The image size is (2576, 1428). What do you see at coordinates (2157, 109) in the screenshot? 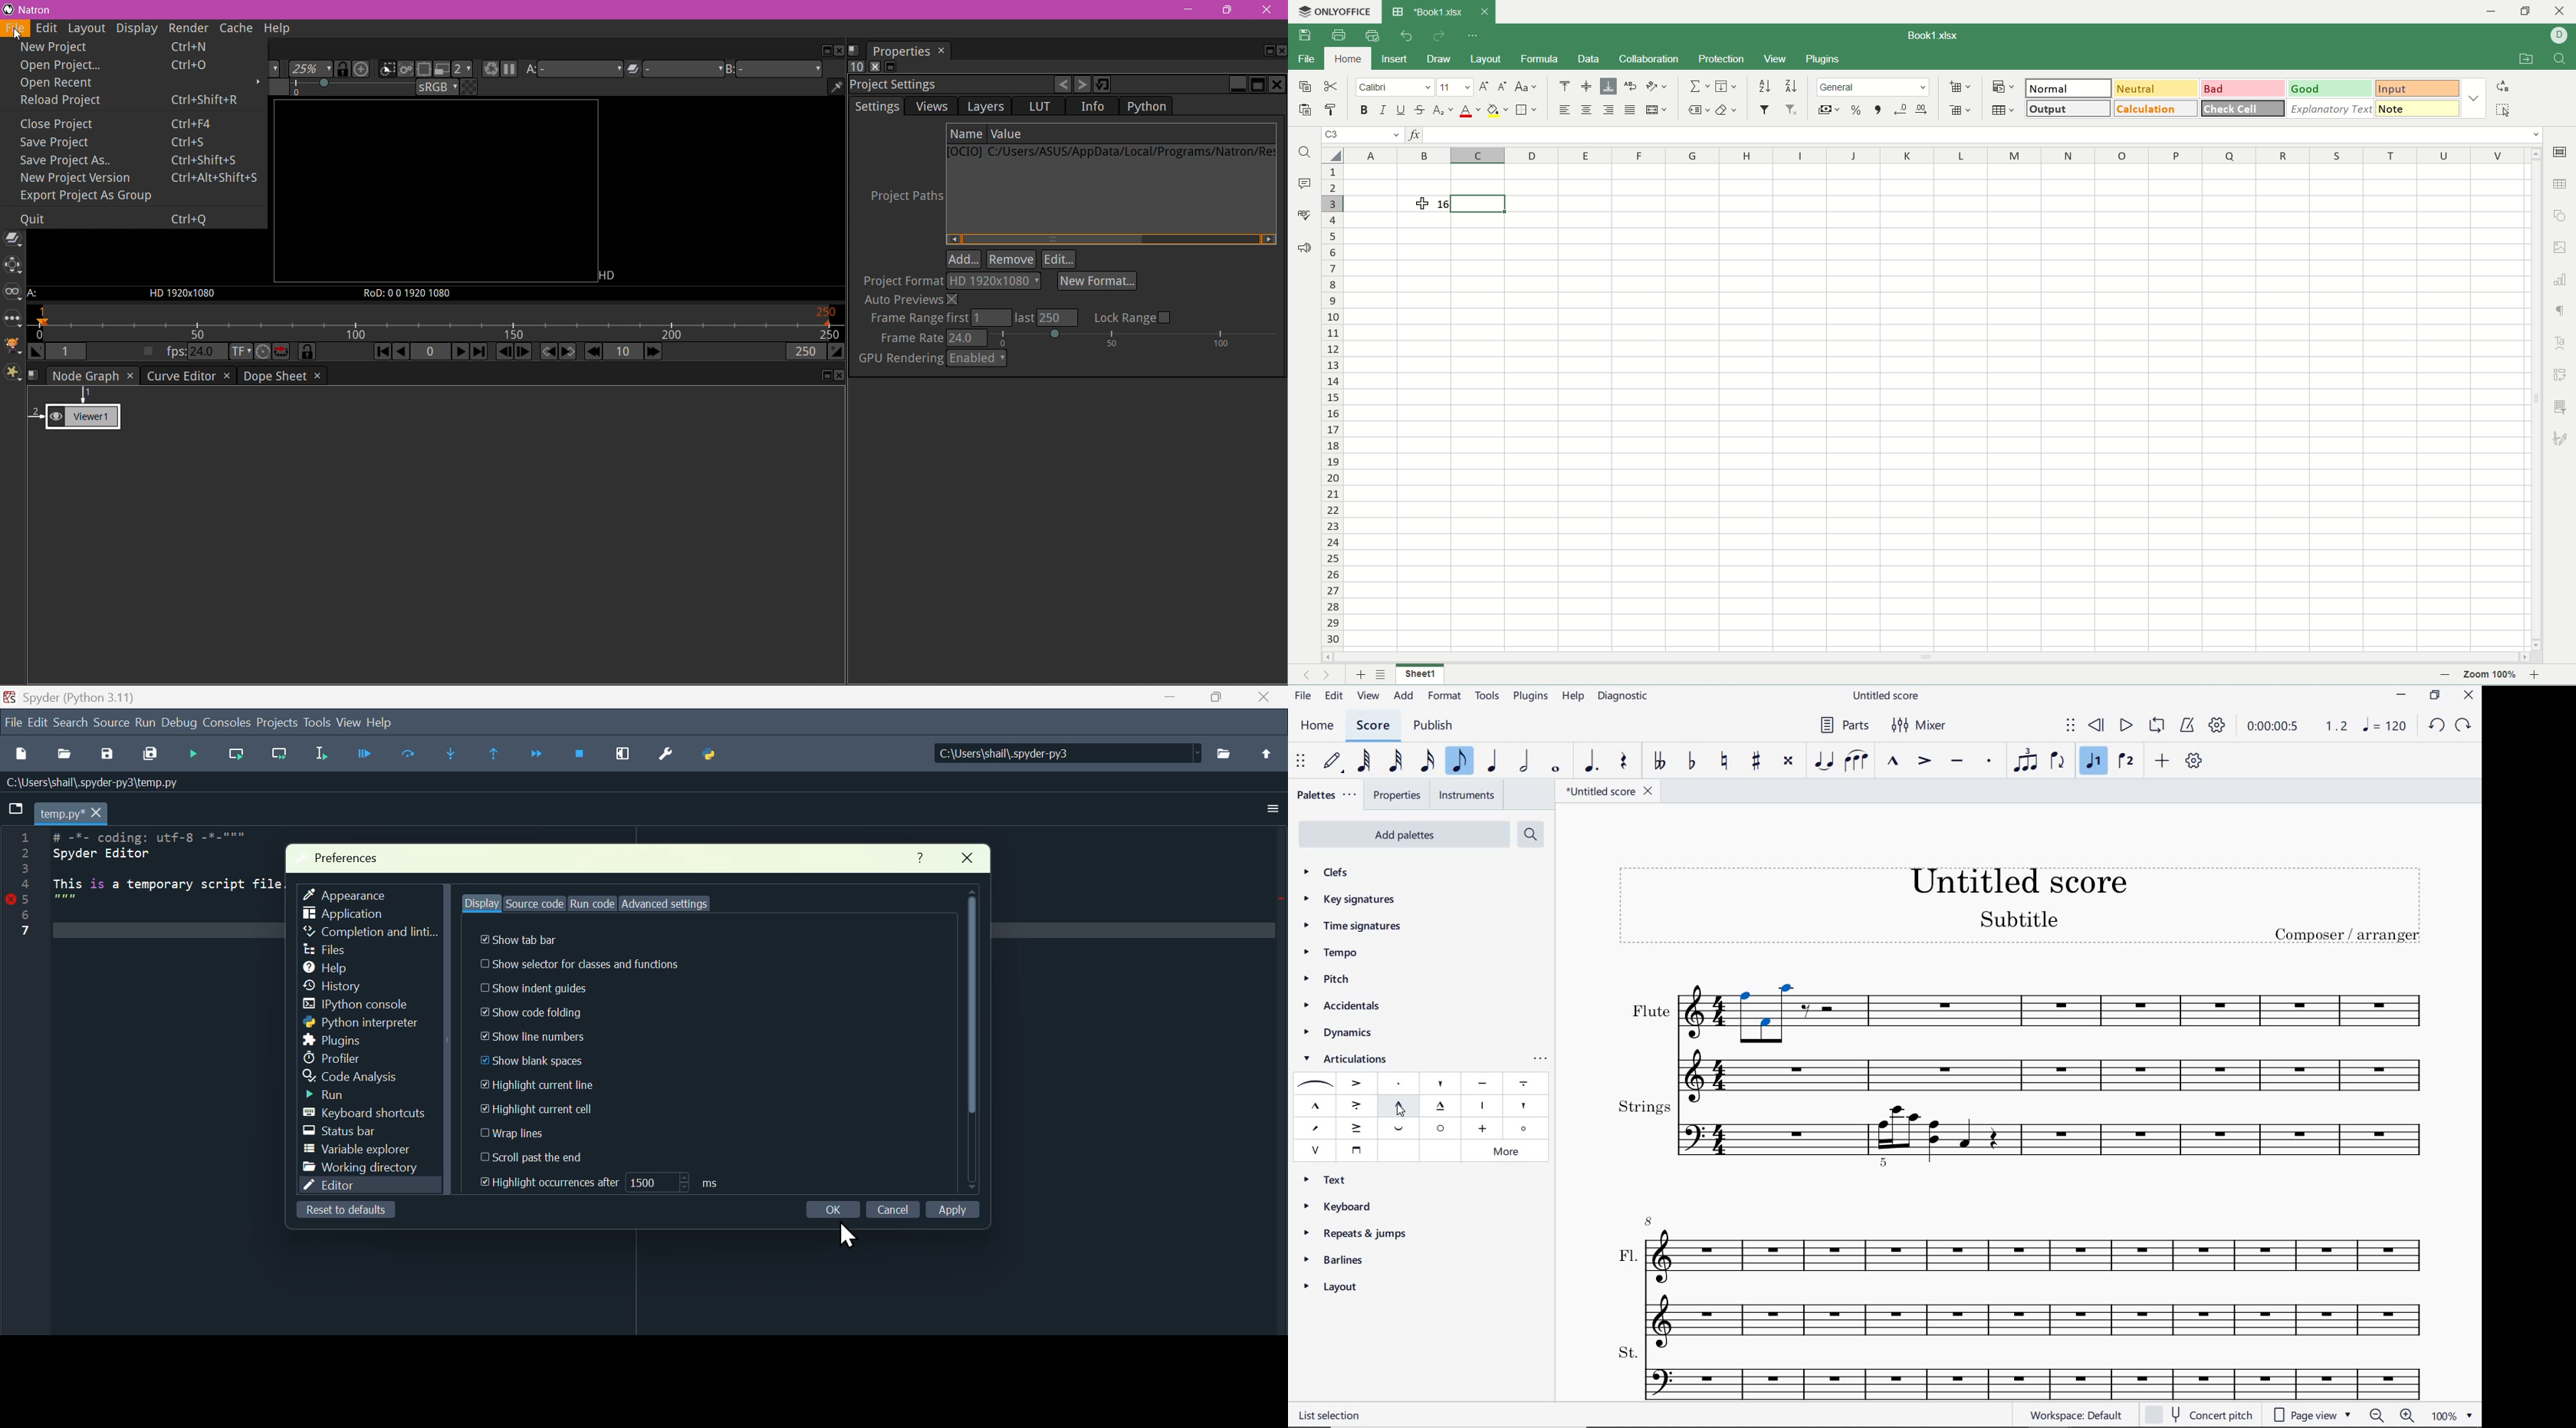
I see `calculation` at bounding box center [2157, 109].